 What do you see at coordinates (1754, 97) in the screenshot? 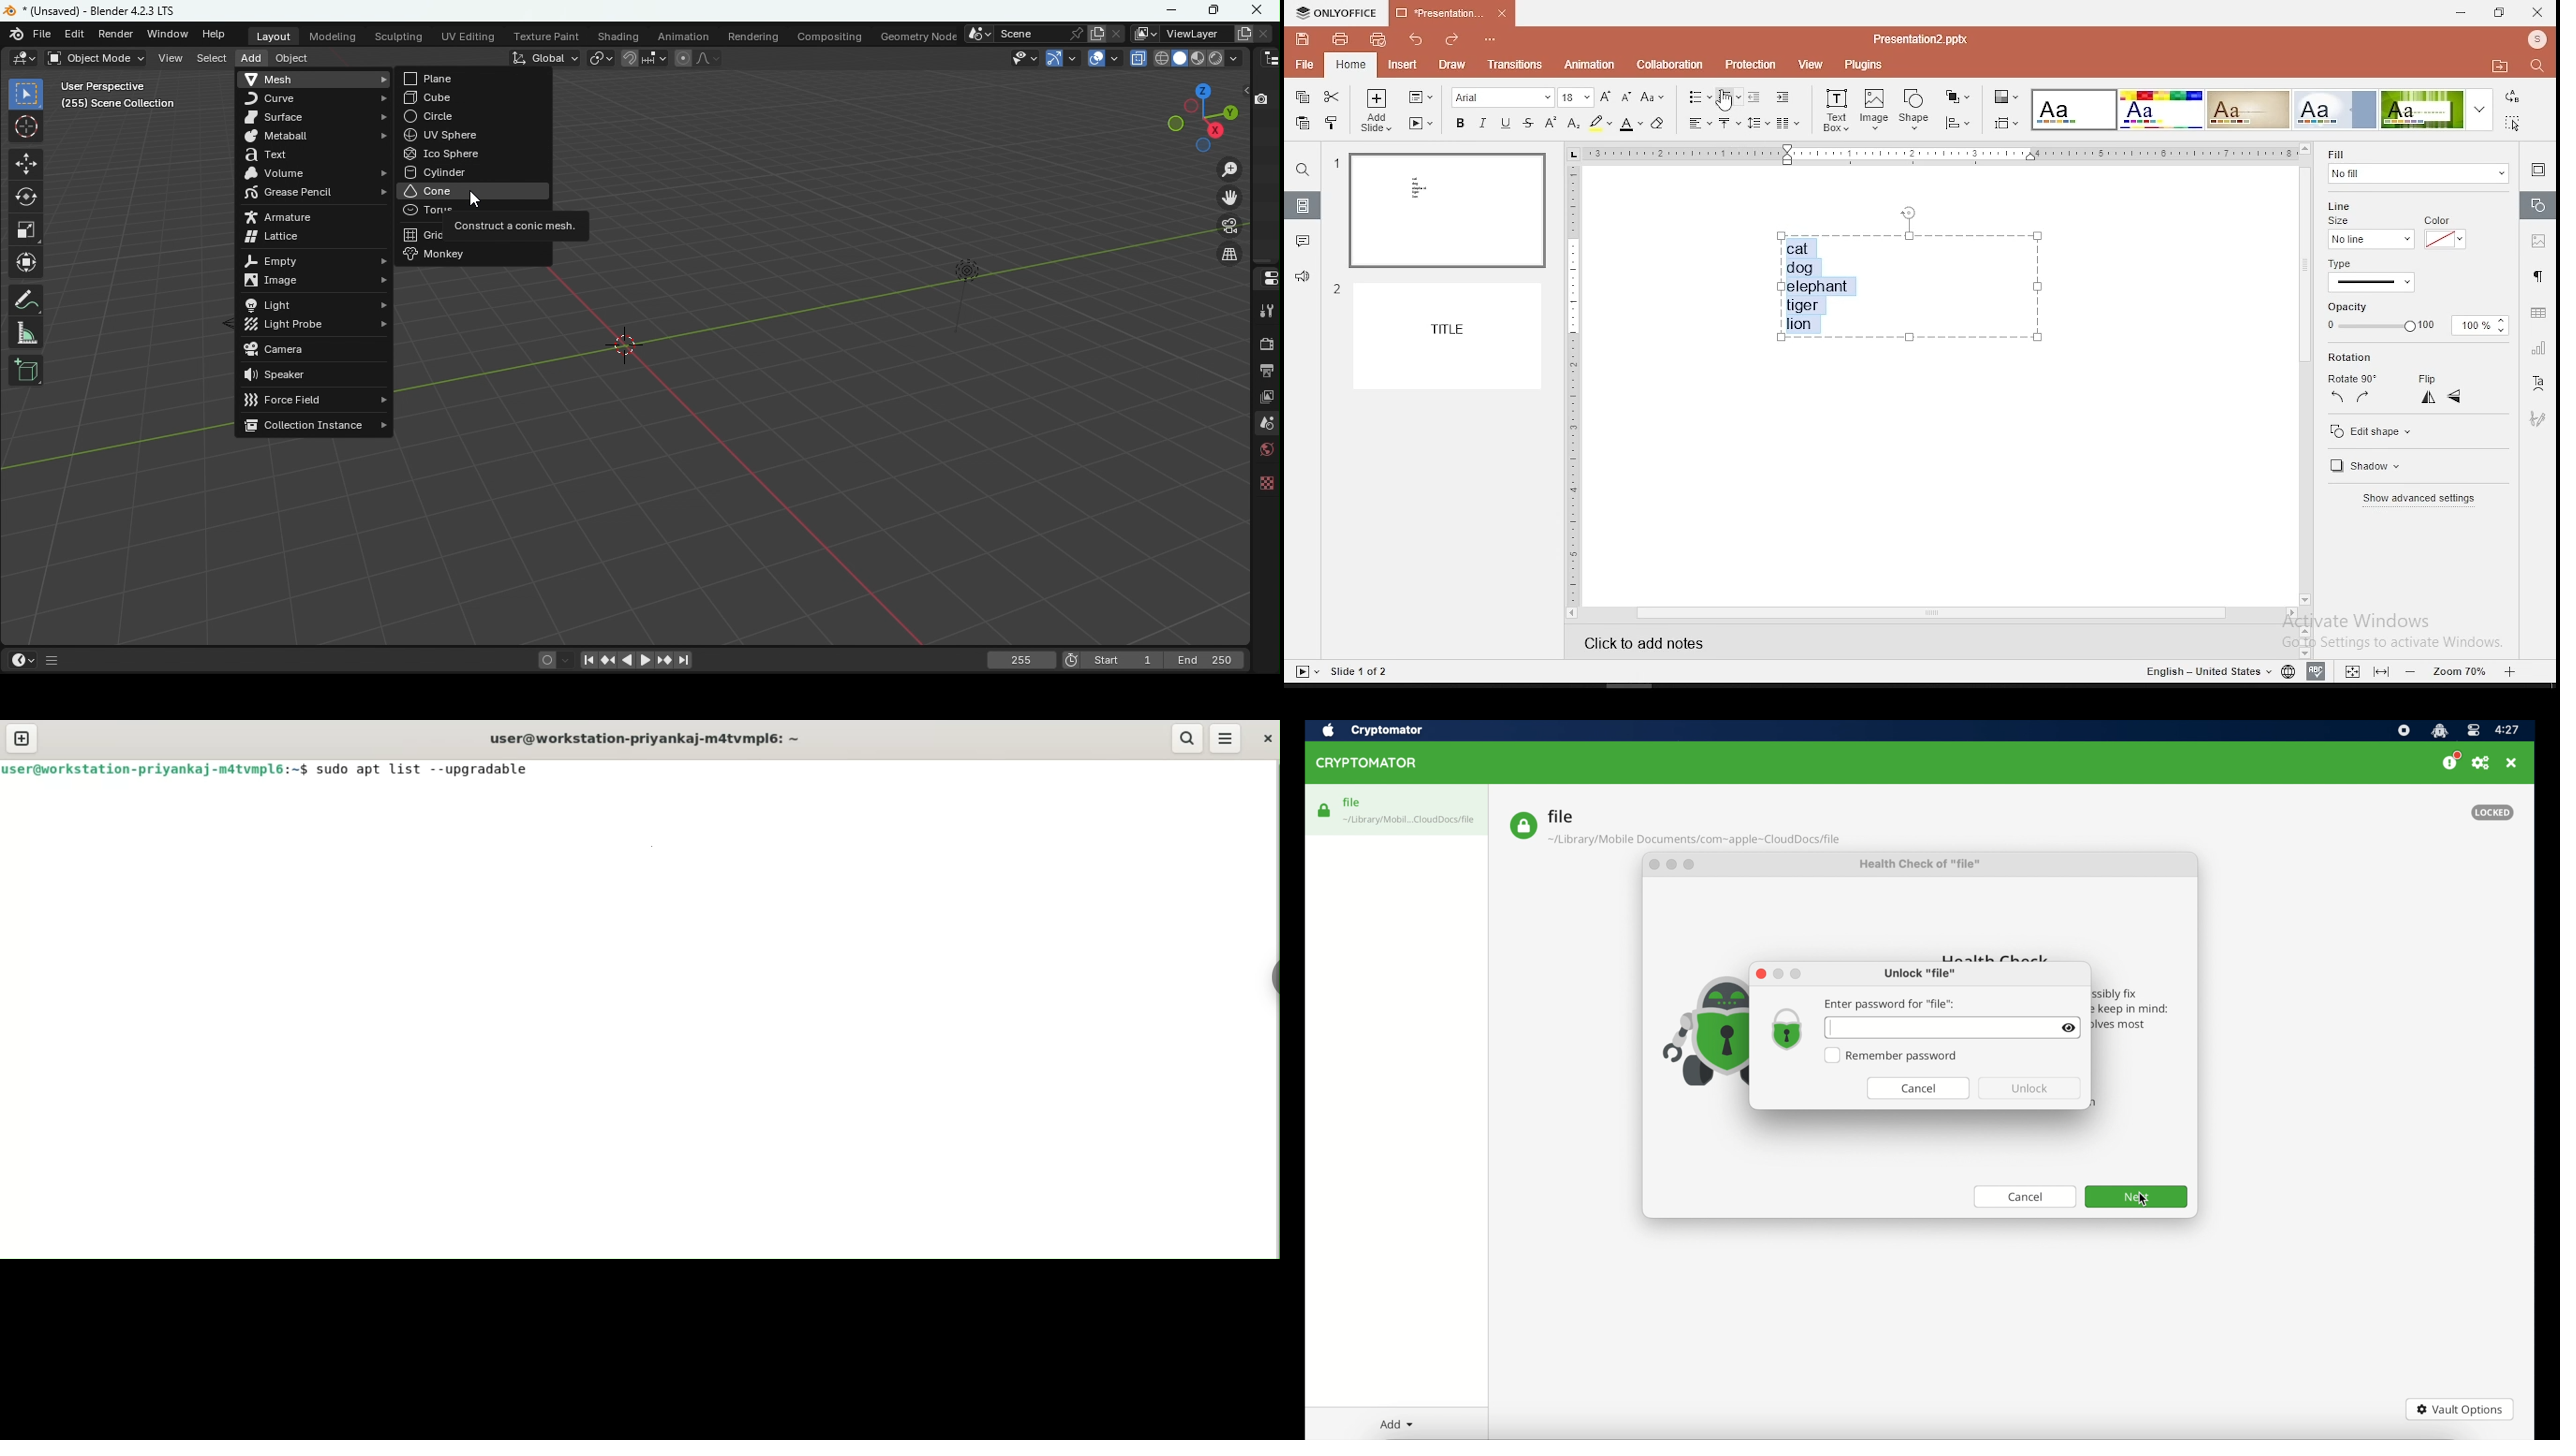
I see `decrease indent` at bounding box center [1754, 97].